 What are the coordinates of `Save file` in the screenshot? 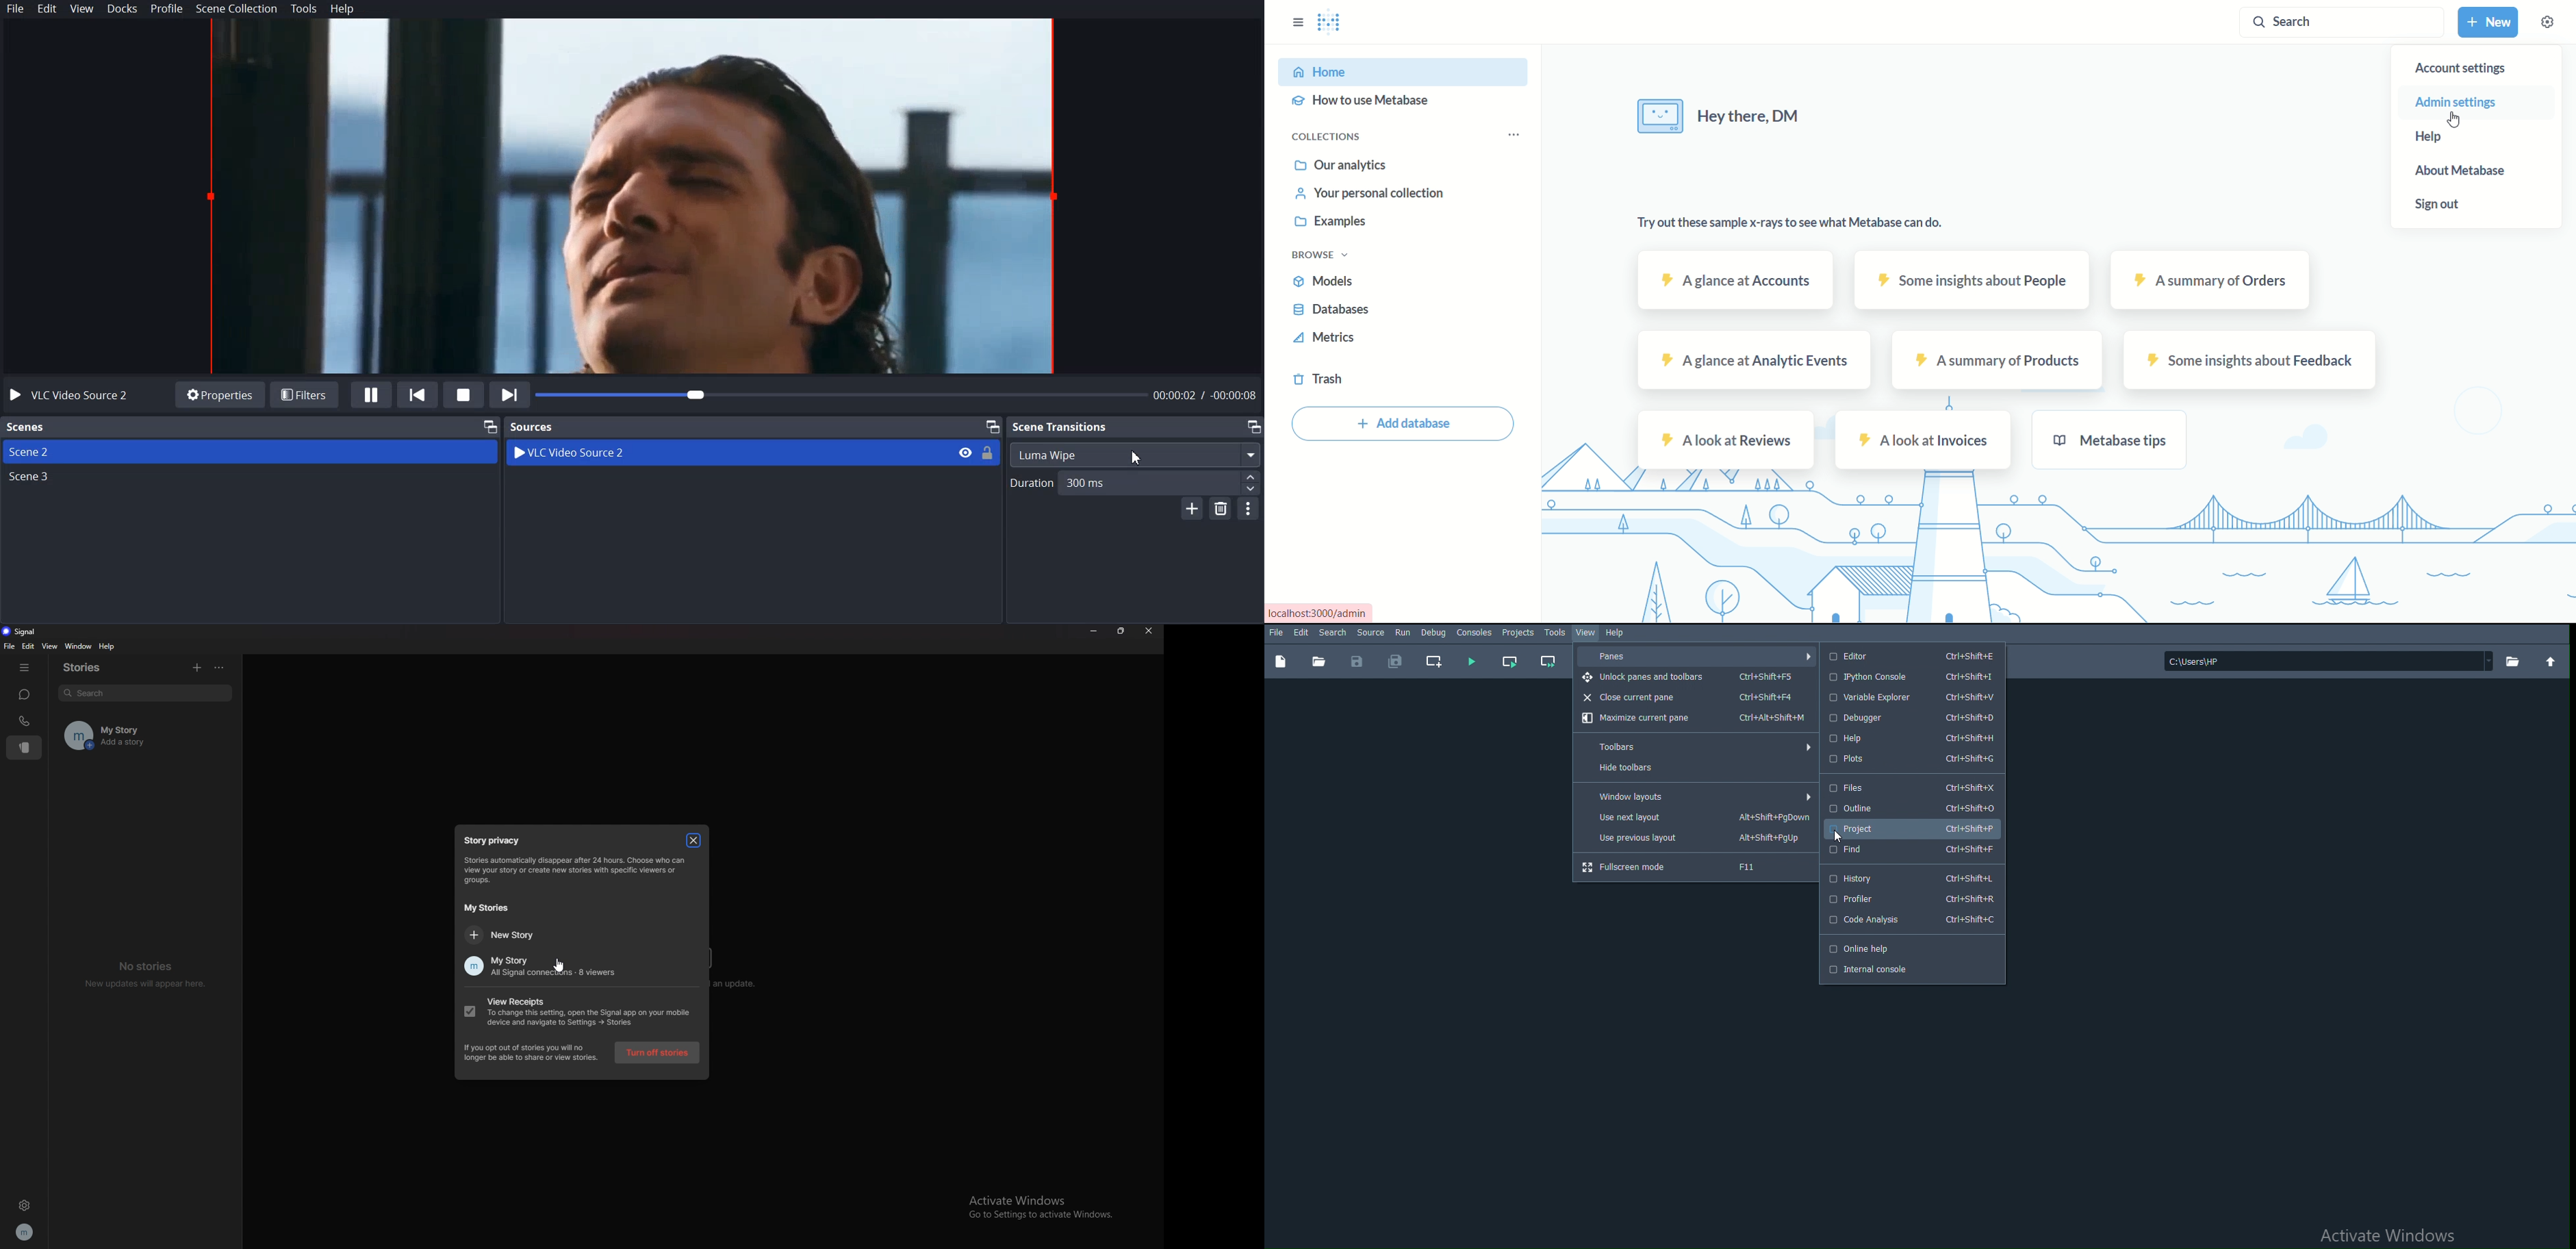 It's located at (1360, 660).